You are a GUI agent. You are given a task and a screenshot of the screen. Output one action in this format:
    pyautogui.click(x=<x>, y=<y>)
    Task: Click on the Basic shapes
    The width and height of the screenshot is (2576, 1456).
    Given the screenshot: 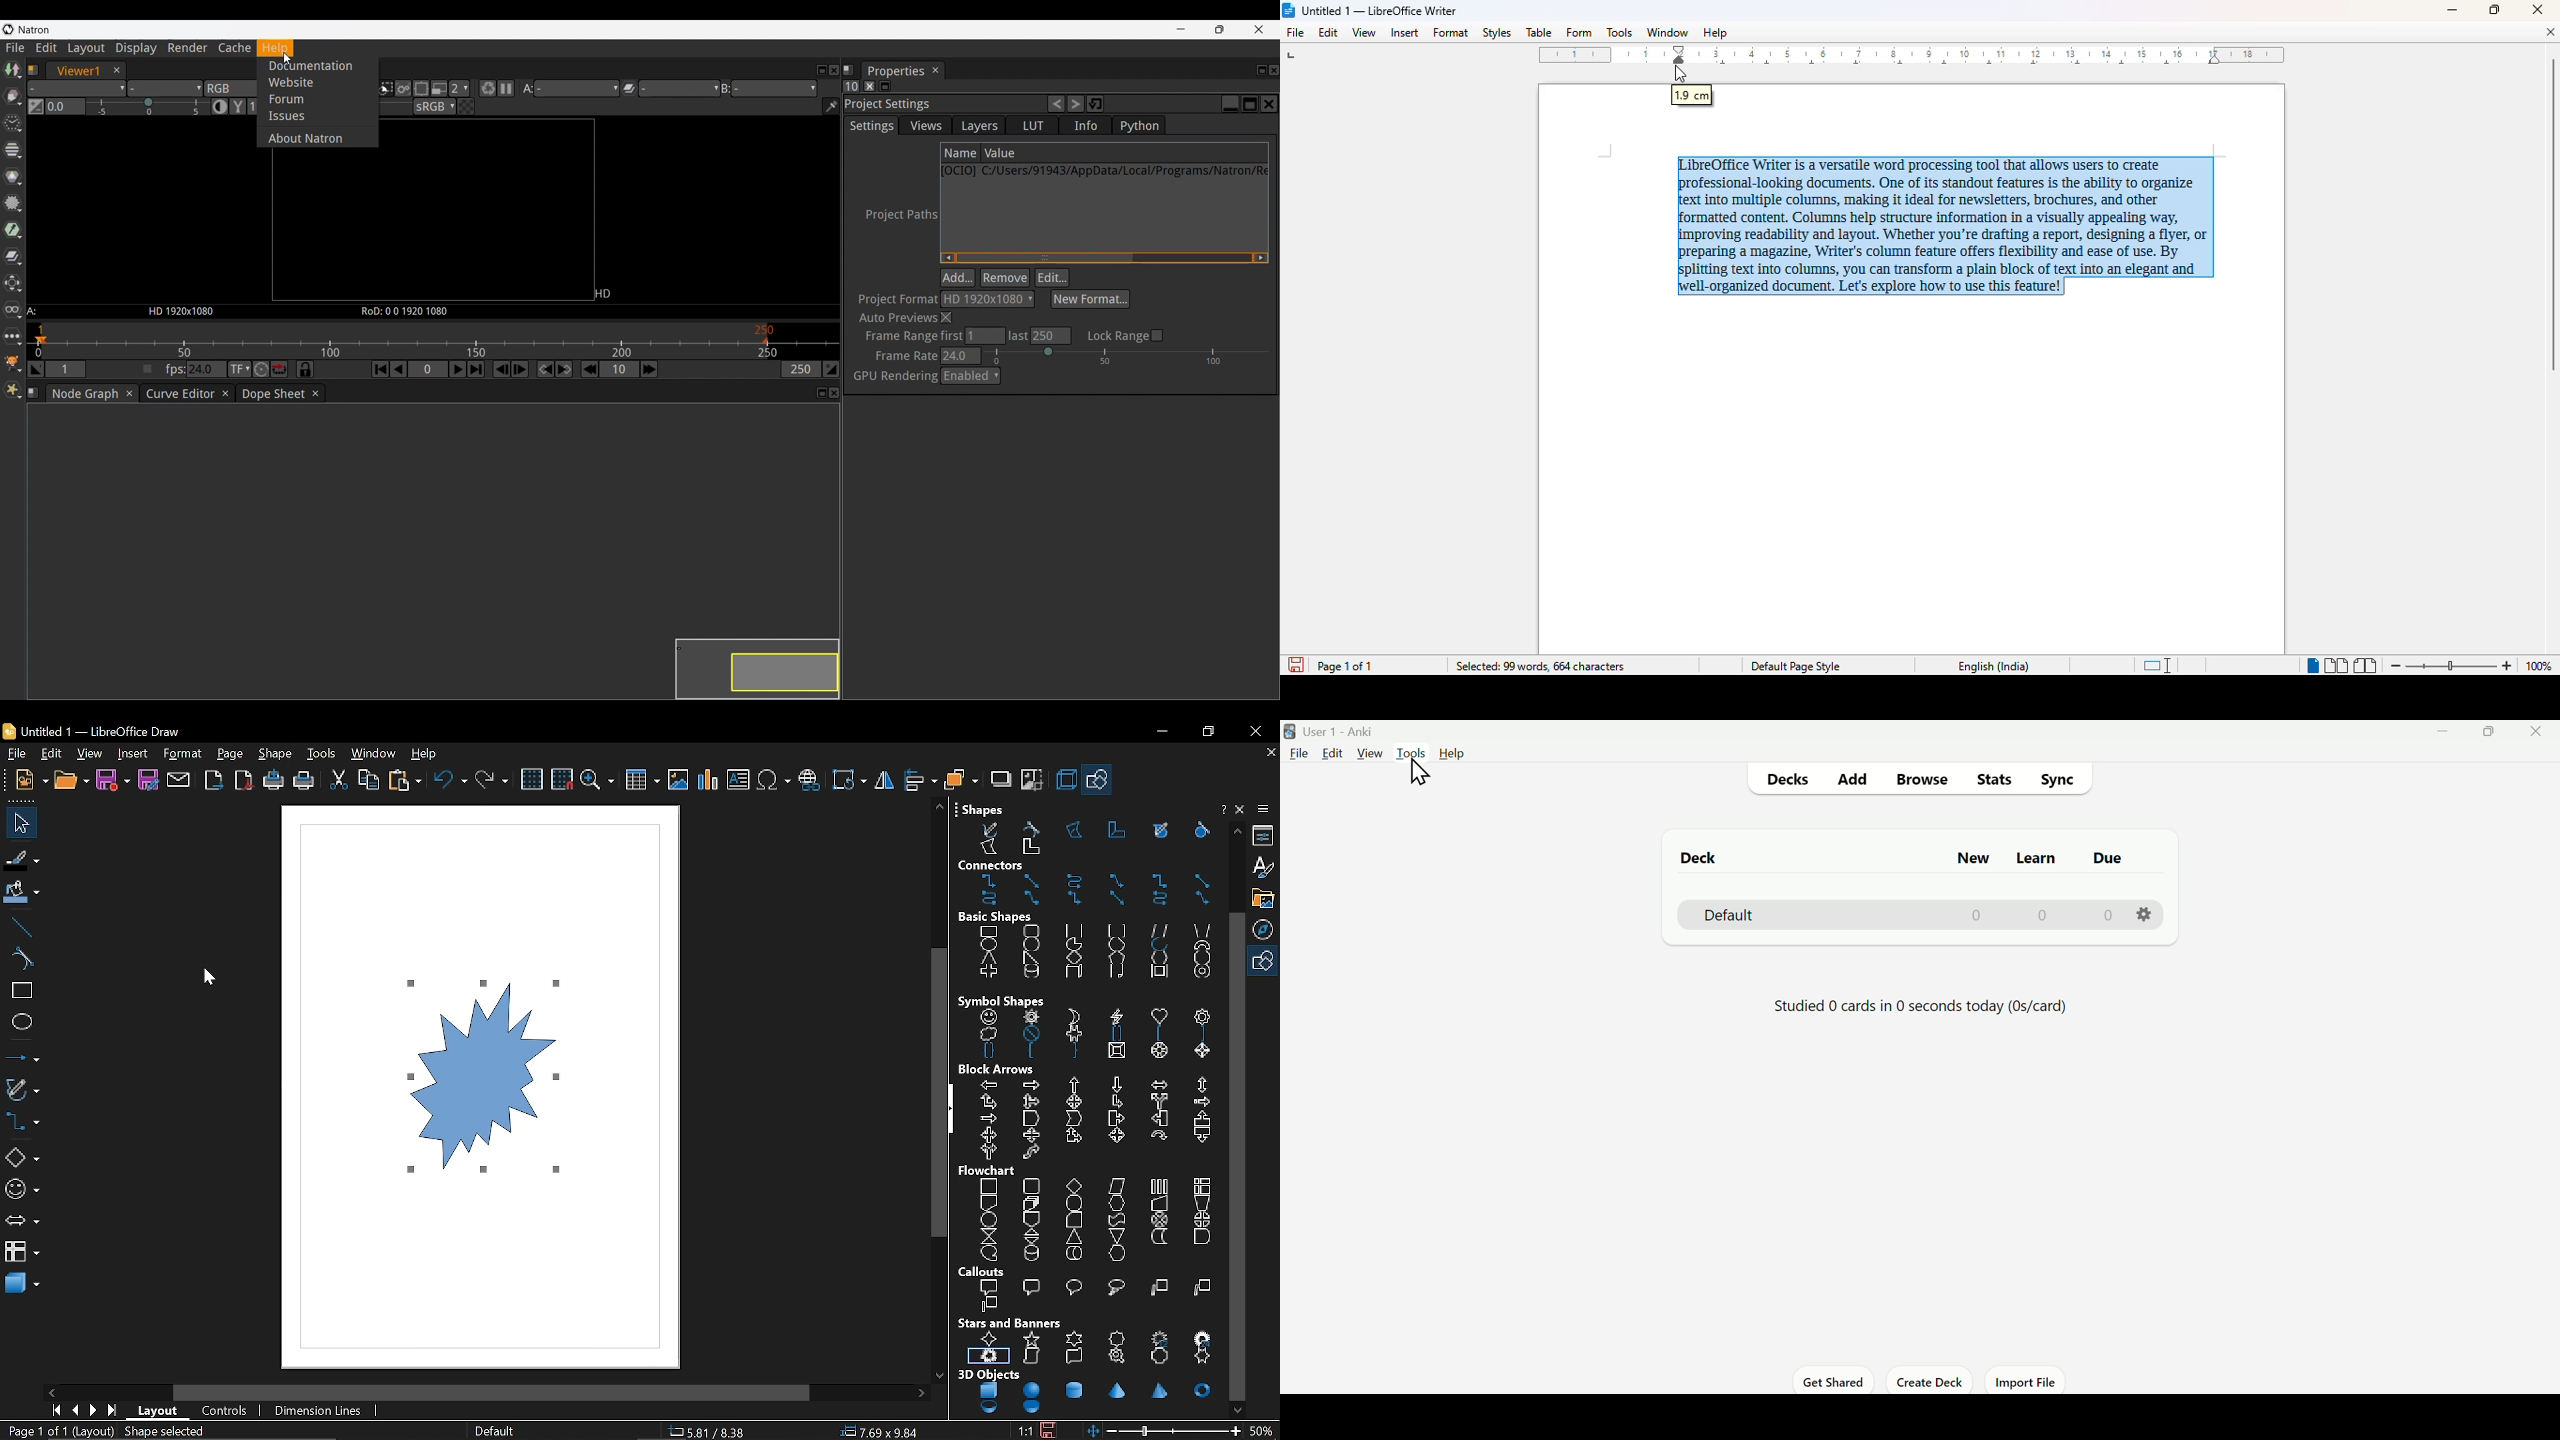 What is the action you would take?
    pyautogui.click(x=1099, y=782)
    